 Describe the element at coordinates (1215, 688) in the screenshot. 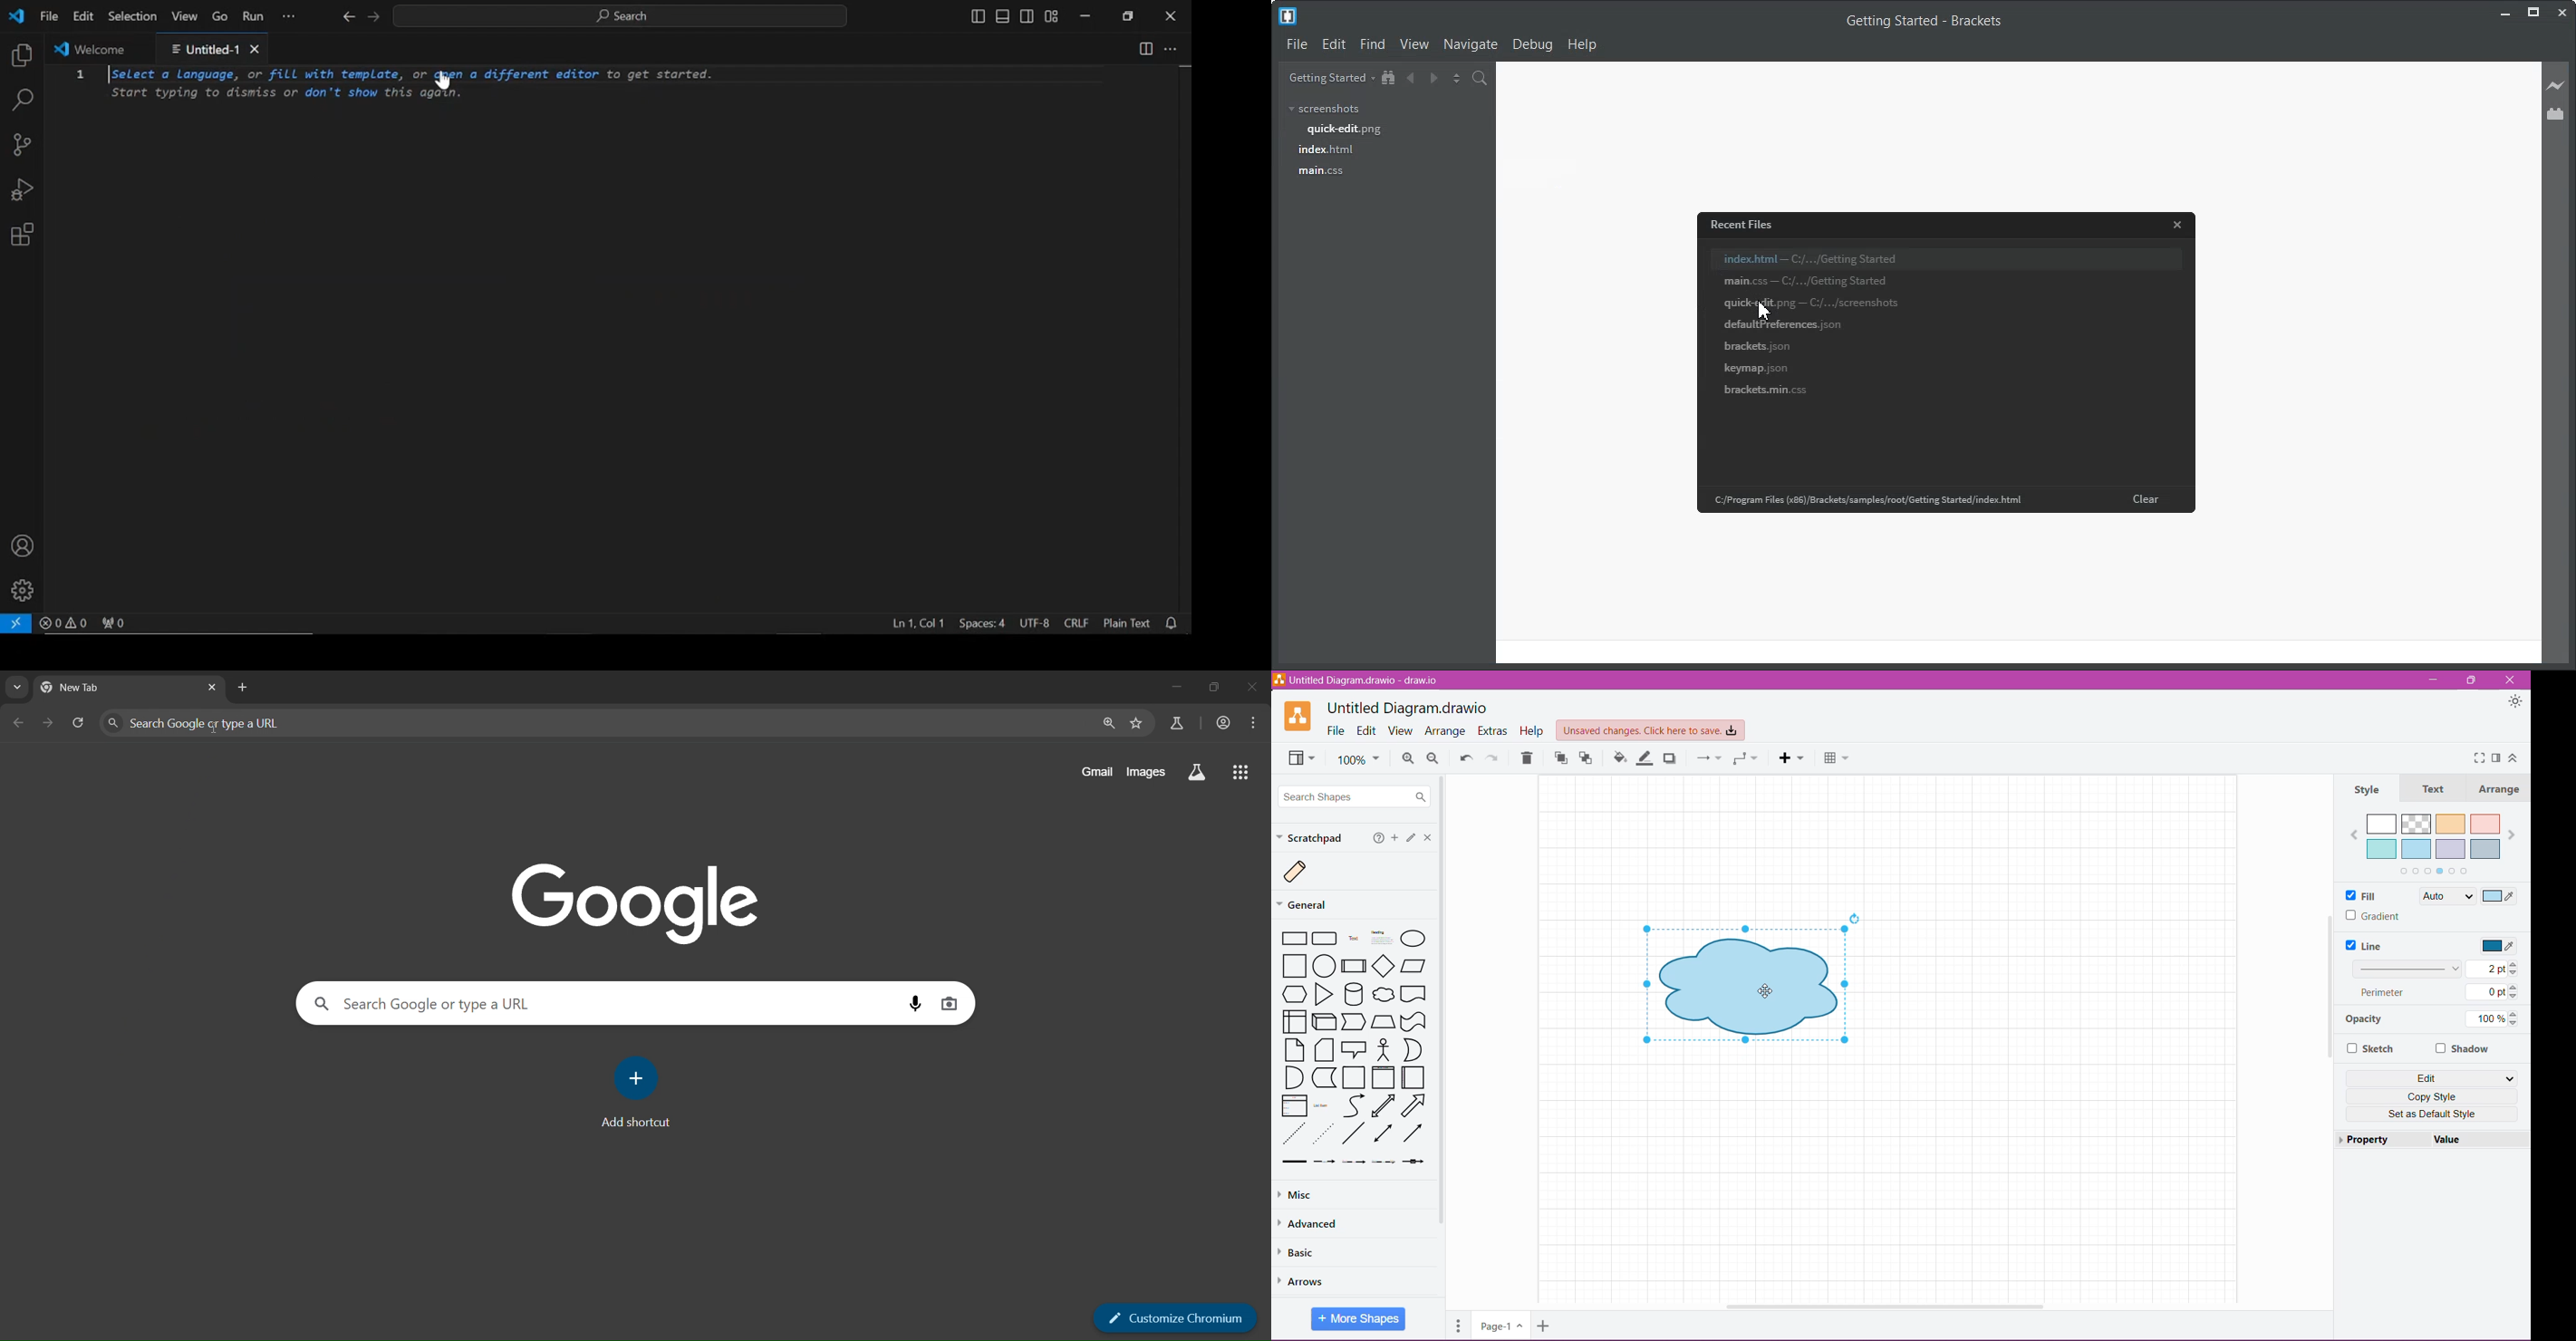

I see `restore down` at that location.